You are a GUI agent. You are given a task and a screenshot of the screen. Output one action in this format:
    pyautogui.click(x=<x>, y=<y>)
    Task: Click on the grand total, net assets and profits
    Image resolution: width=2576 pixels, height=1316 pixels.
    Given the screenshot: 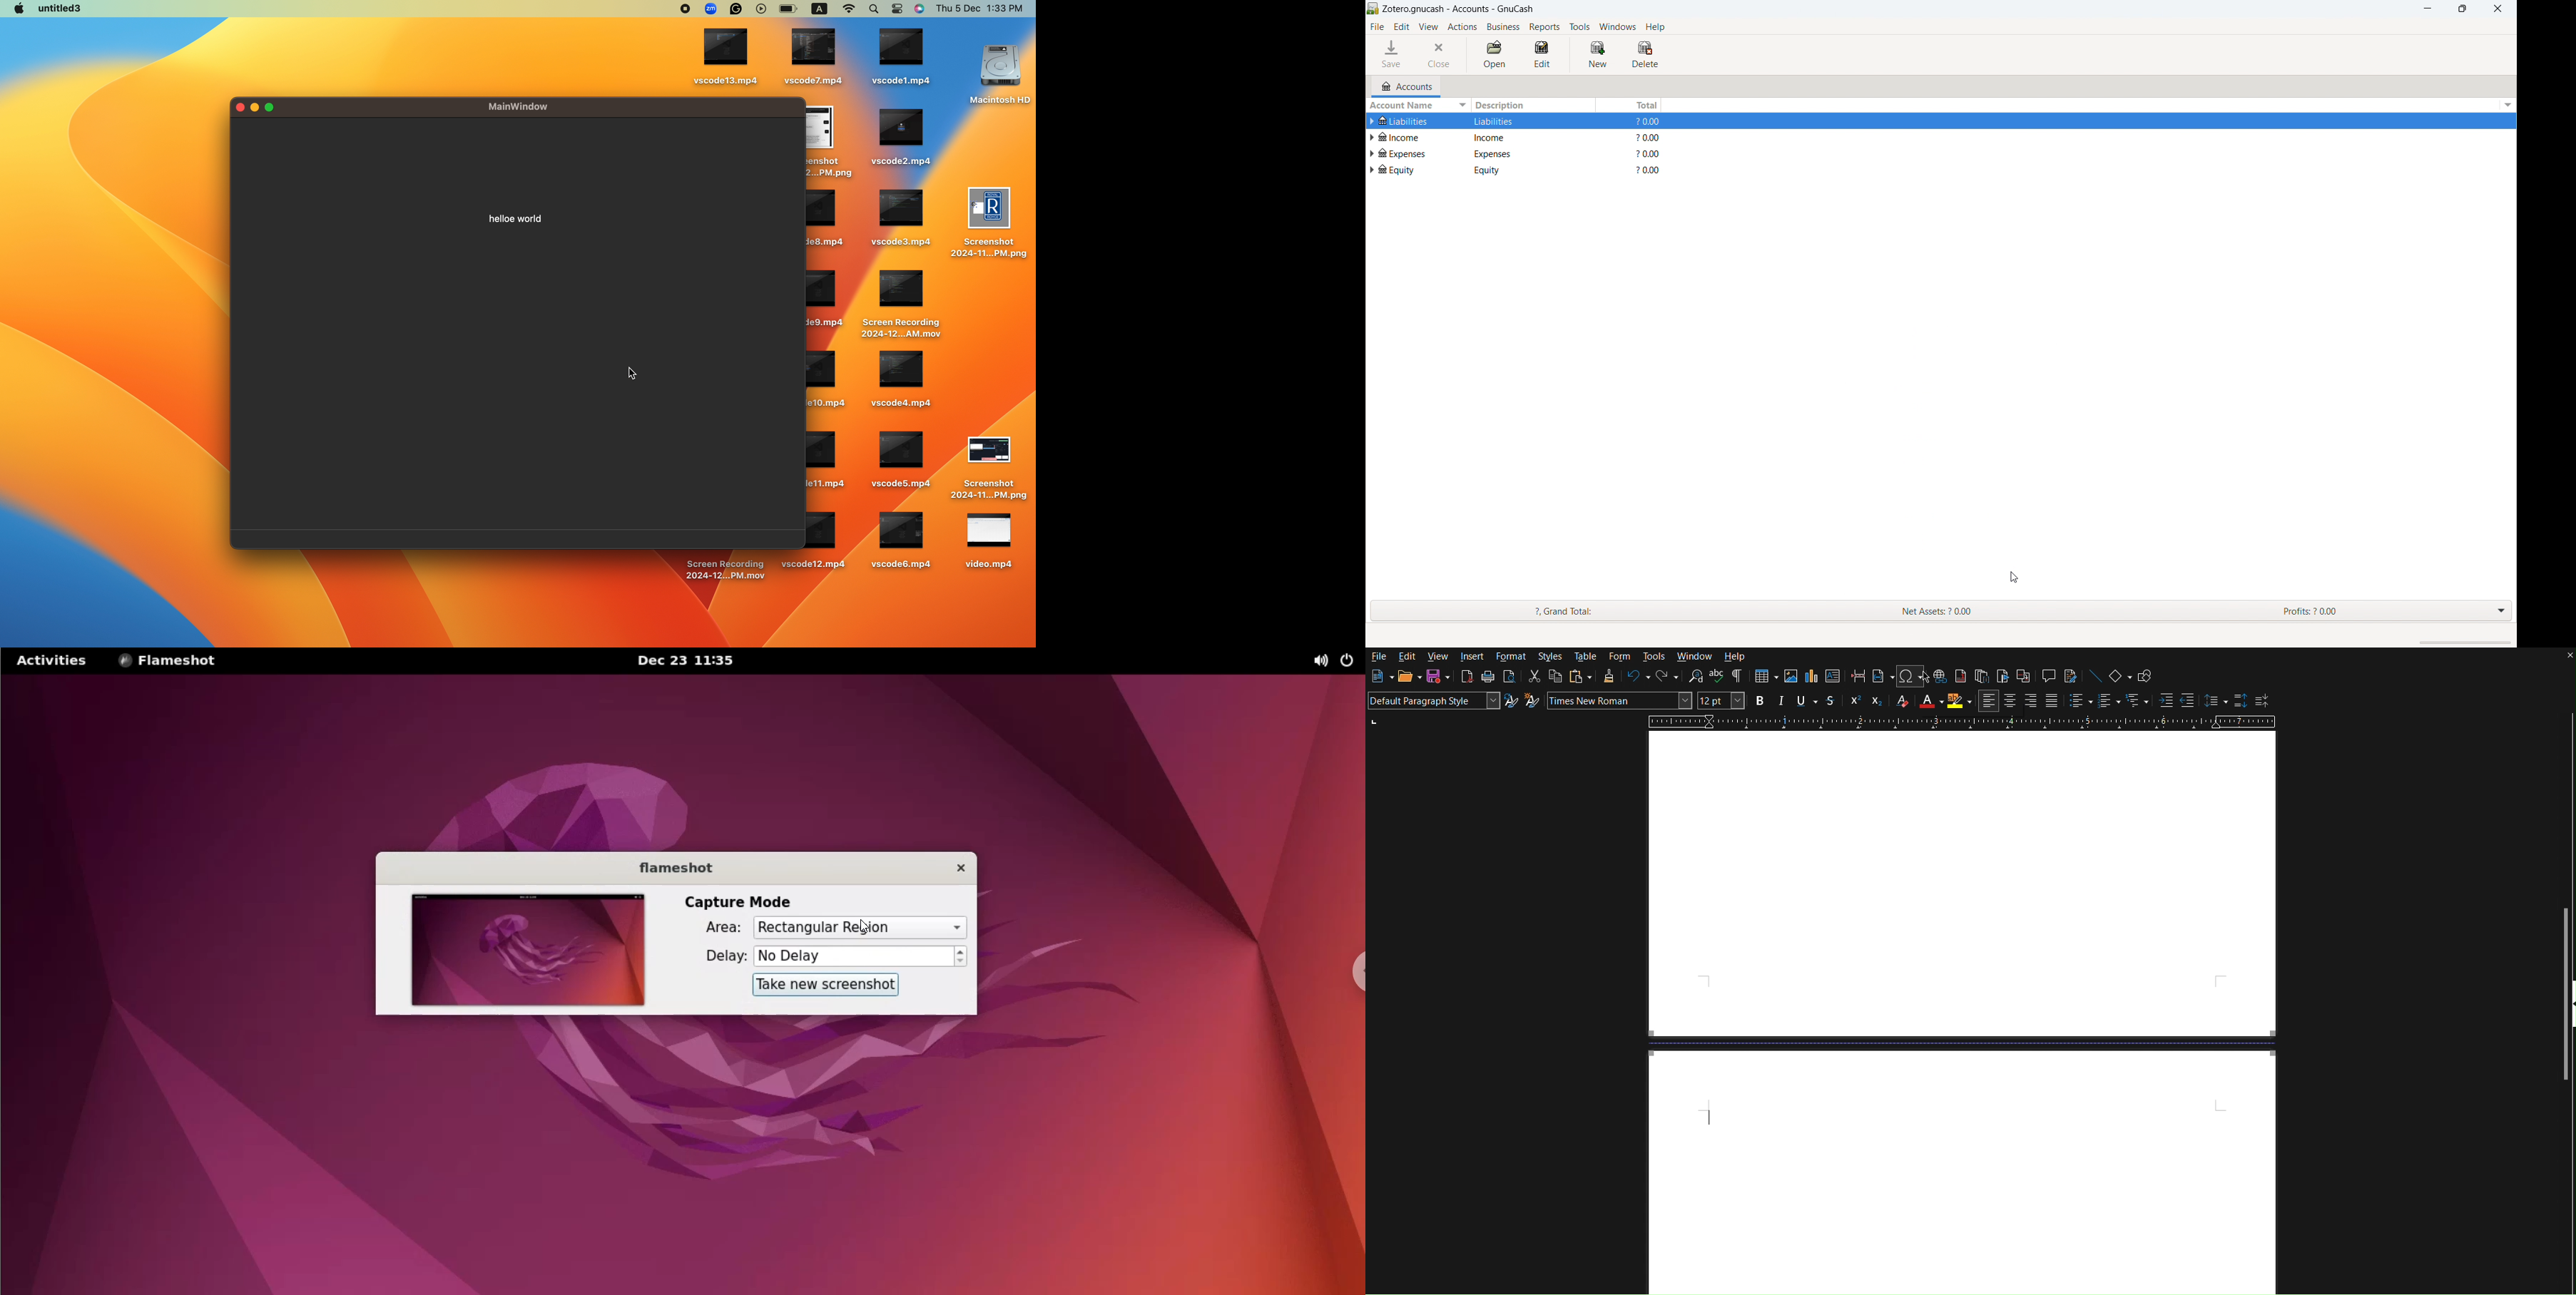 What is the action you would take?
    pyautogui.click(x=1941, y=612)
    